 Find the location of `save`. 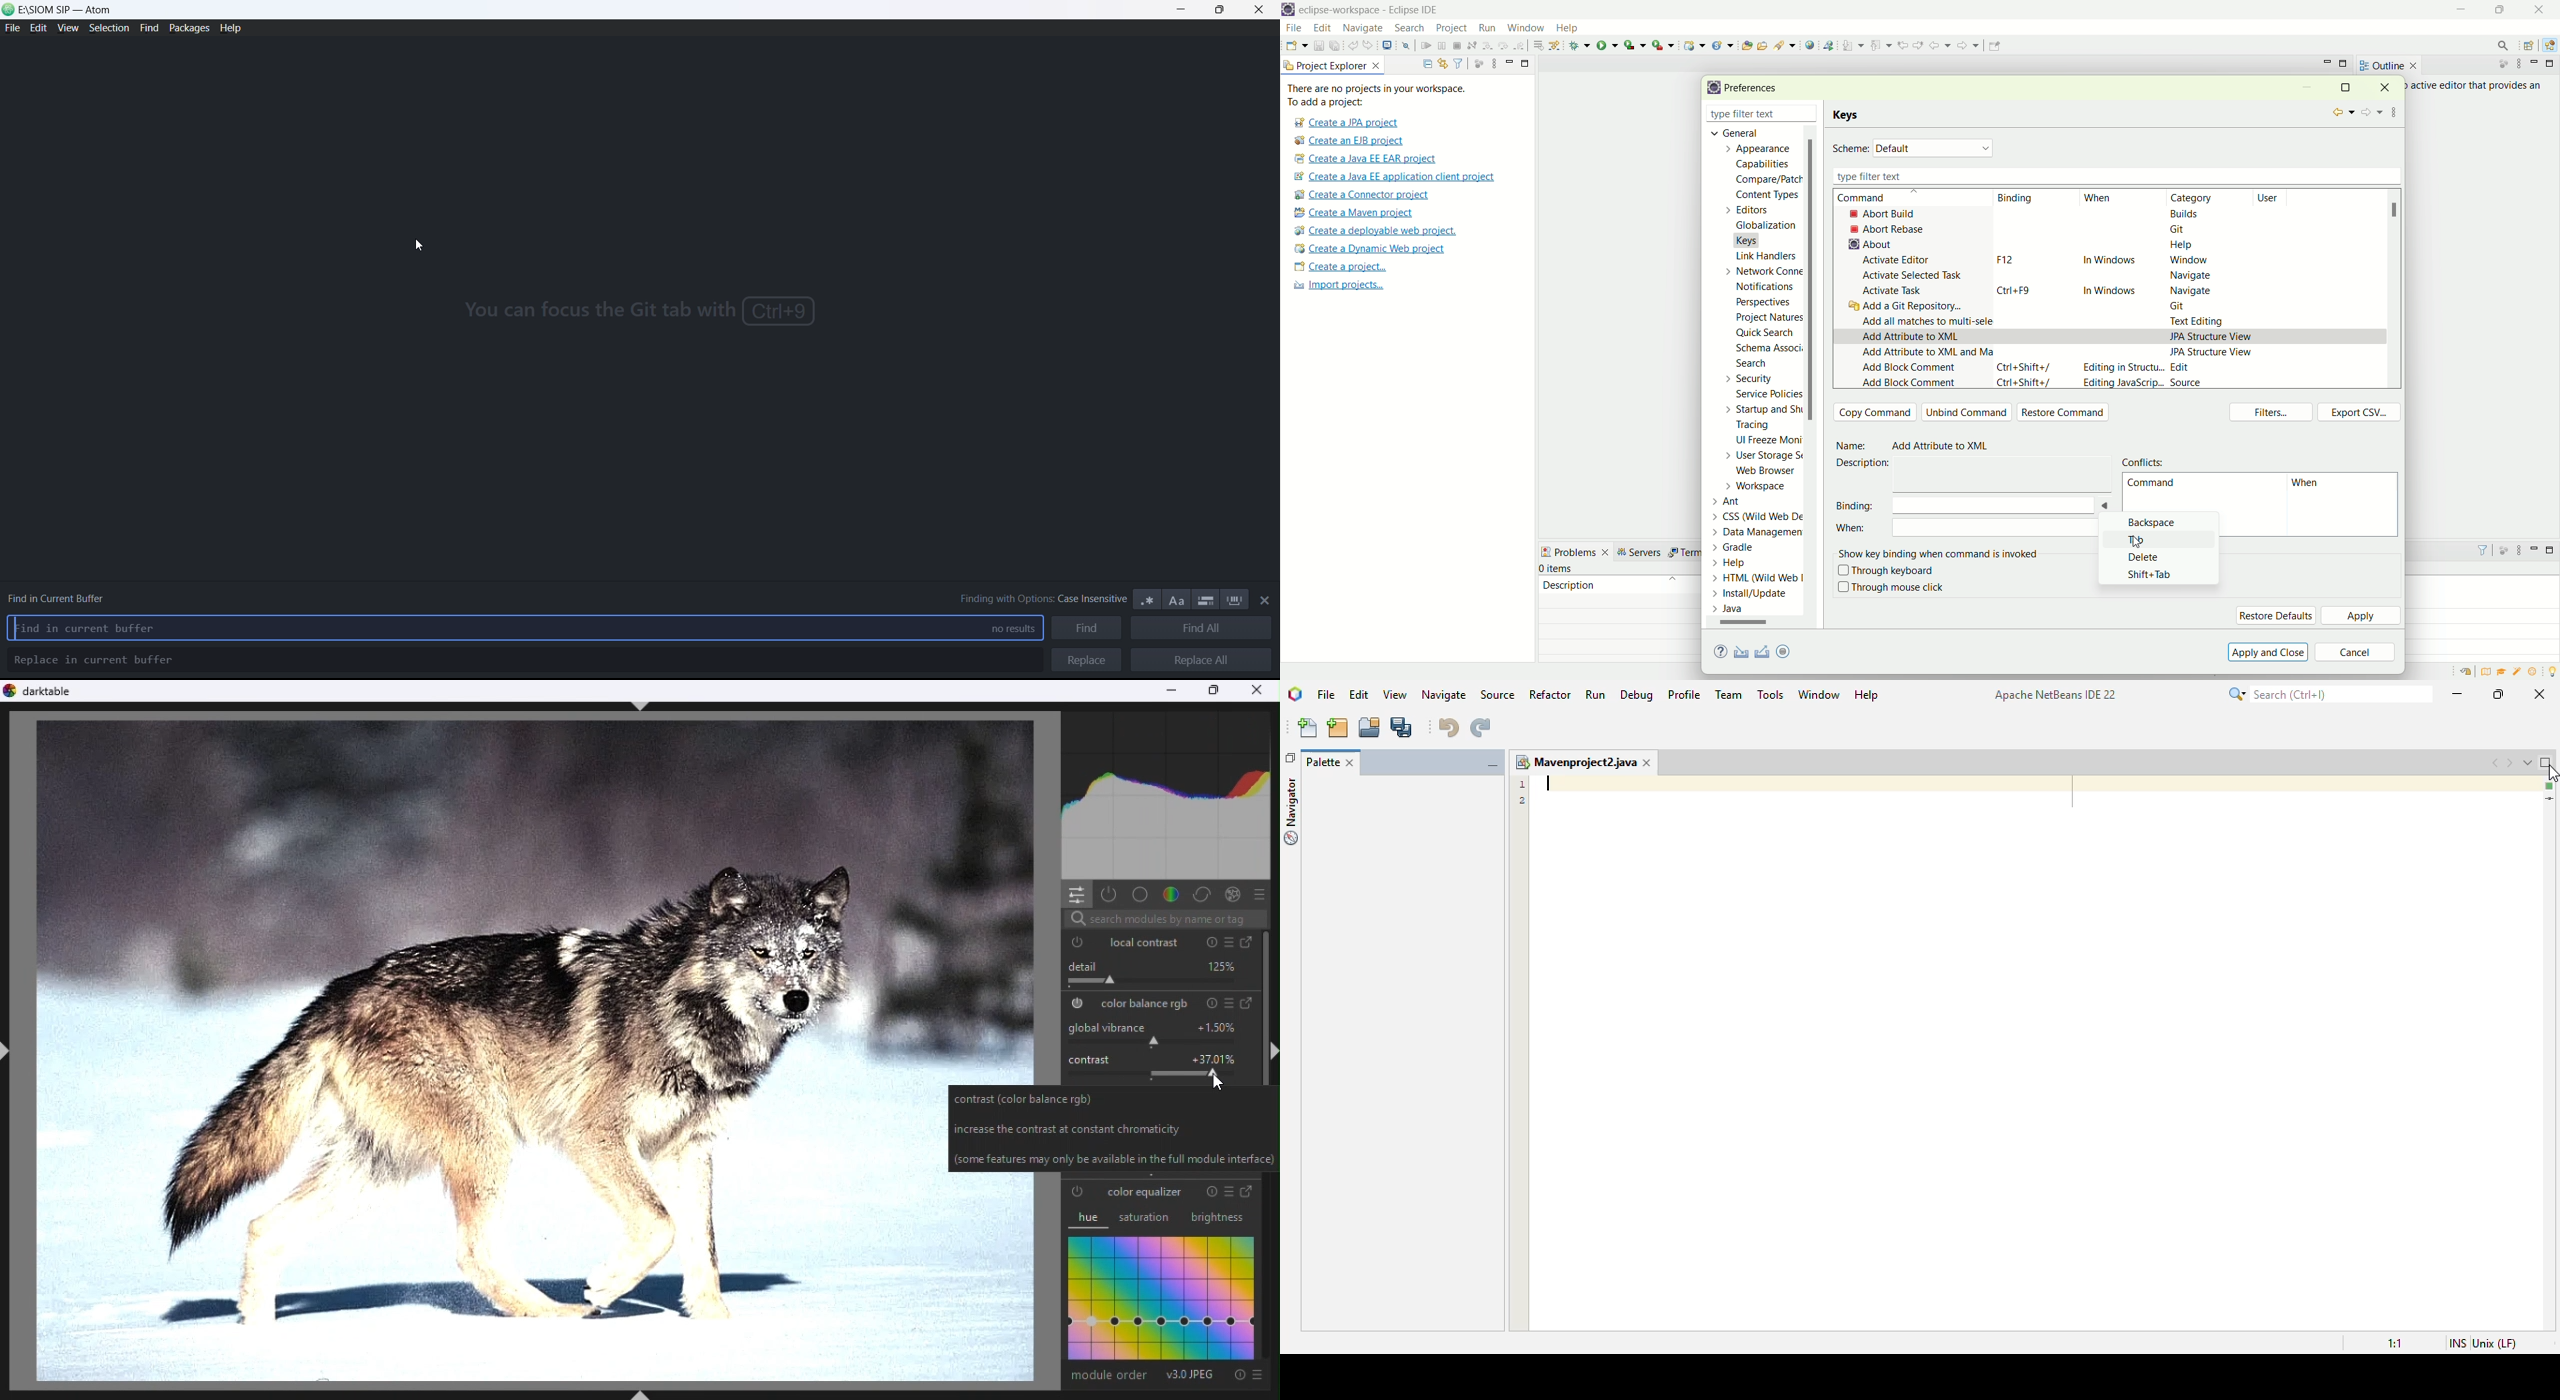

save is located at coordinates (1320, 46).